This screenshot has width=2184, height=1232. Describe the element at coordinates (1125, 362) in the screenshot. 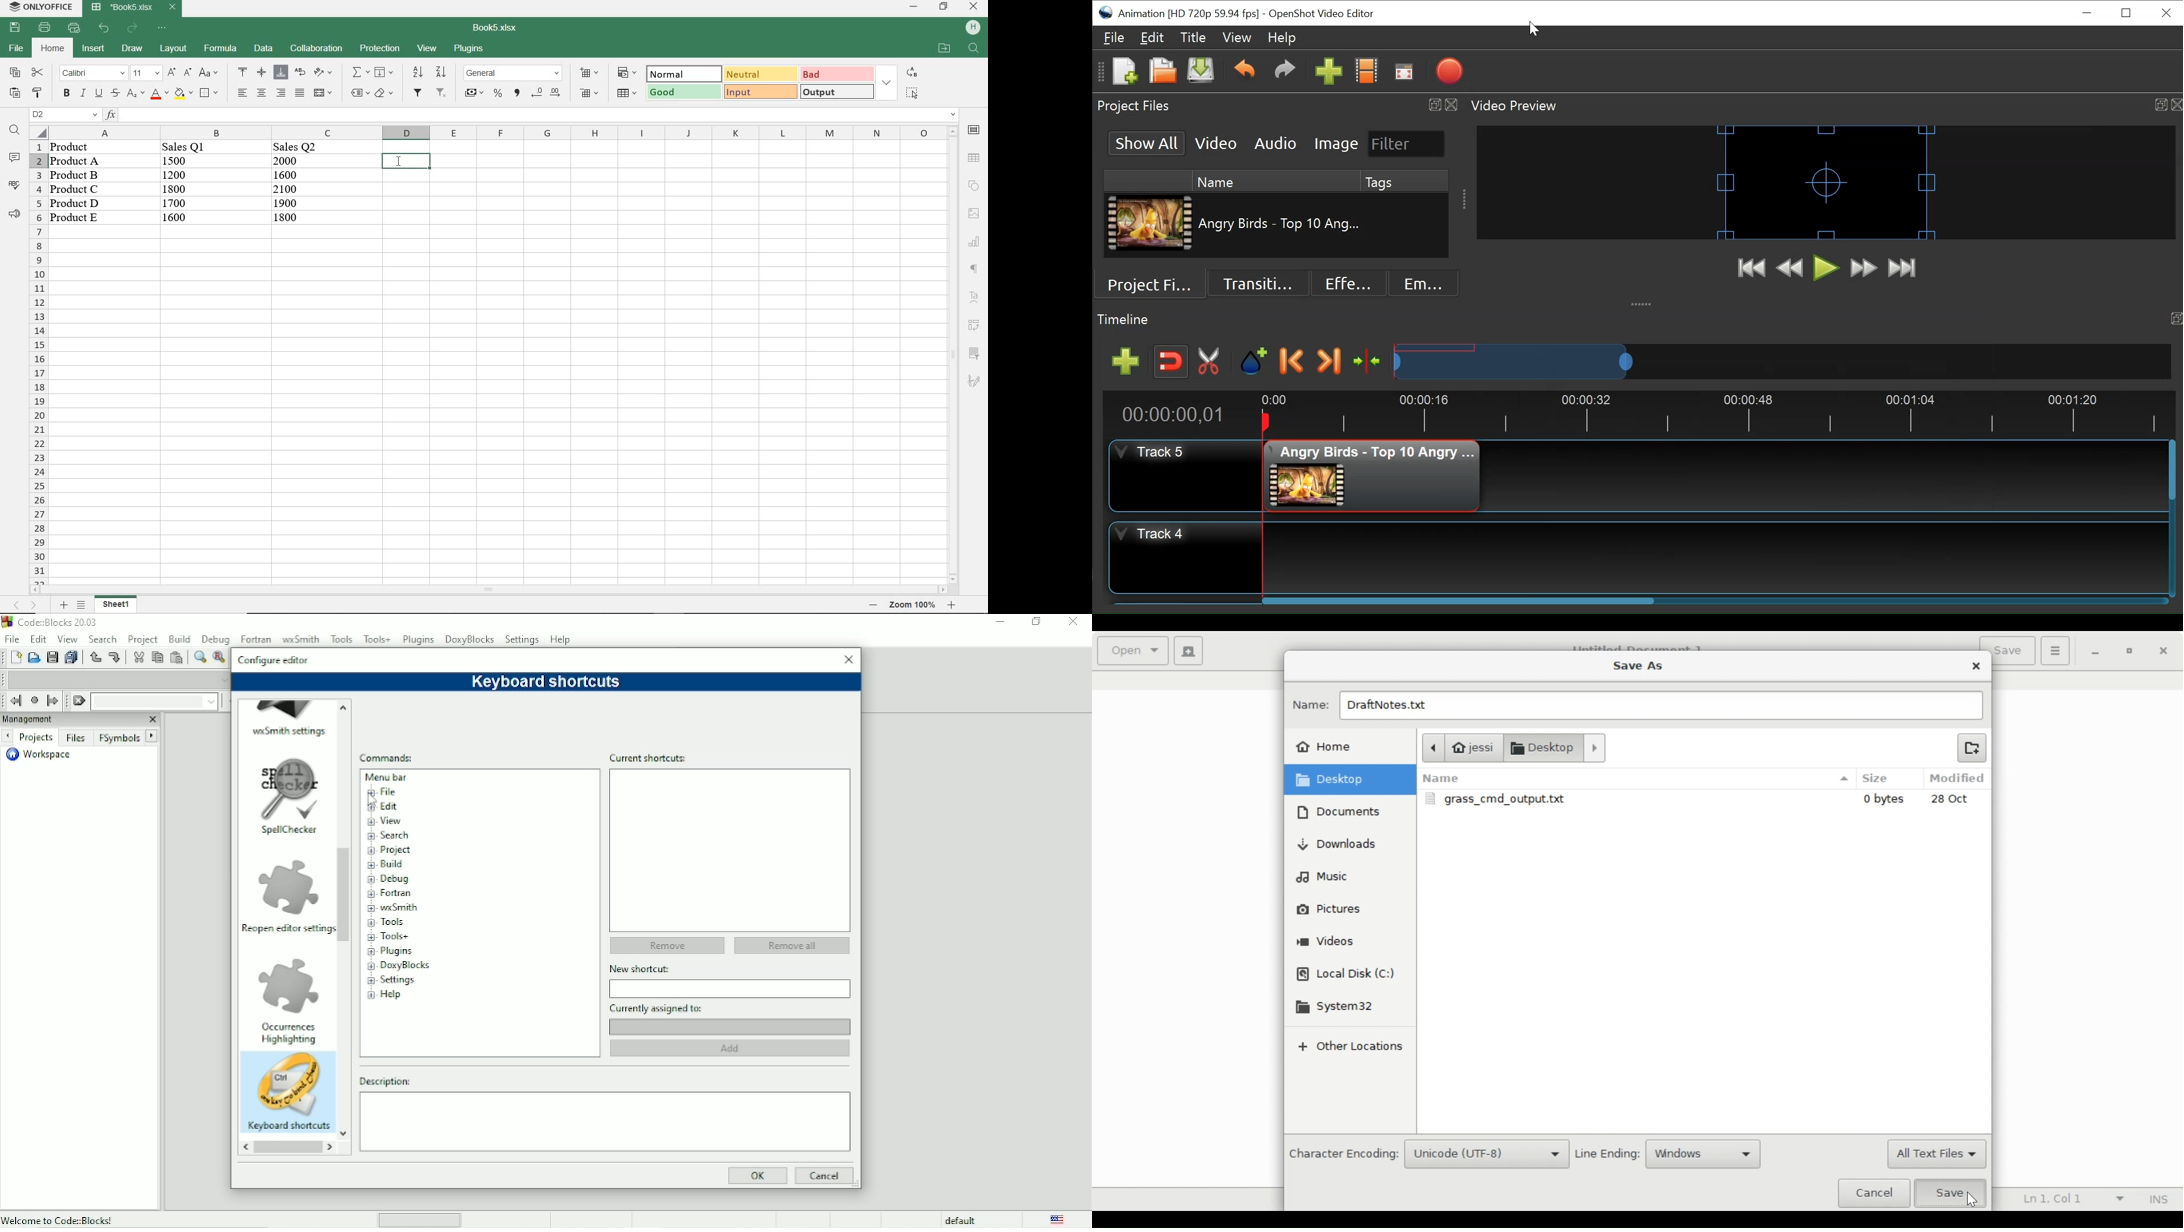

I see `Add track` at that location.